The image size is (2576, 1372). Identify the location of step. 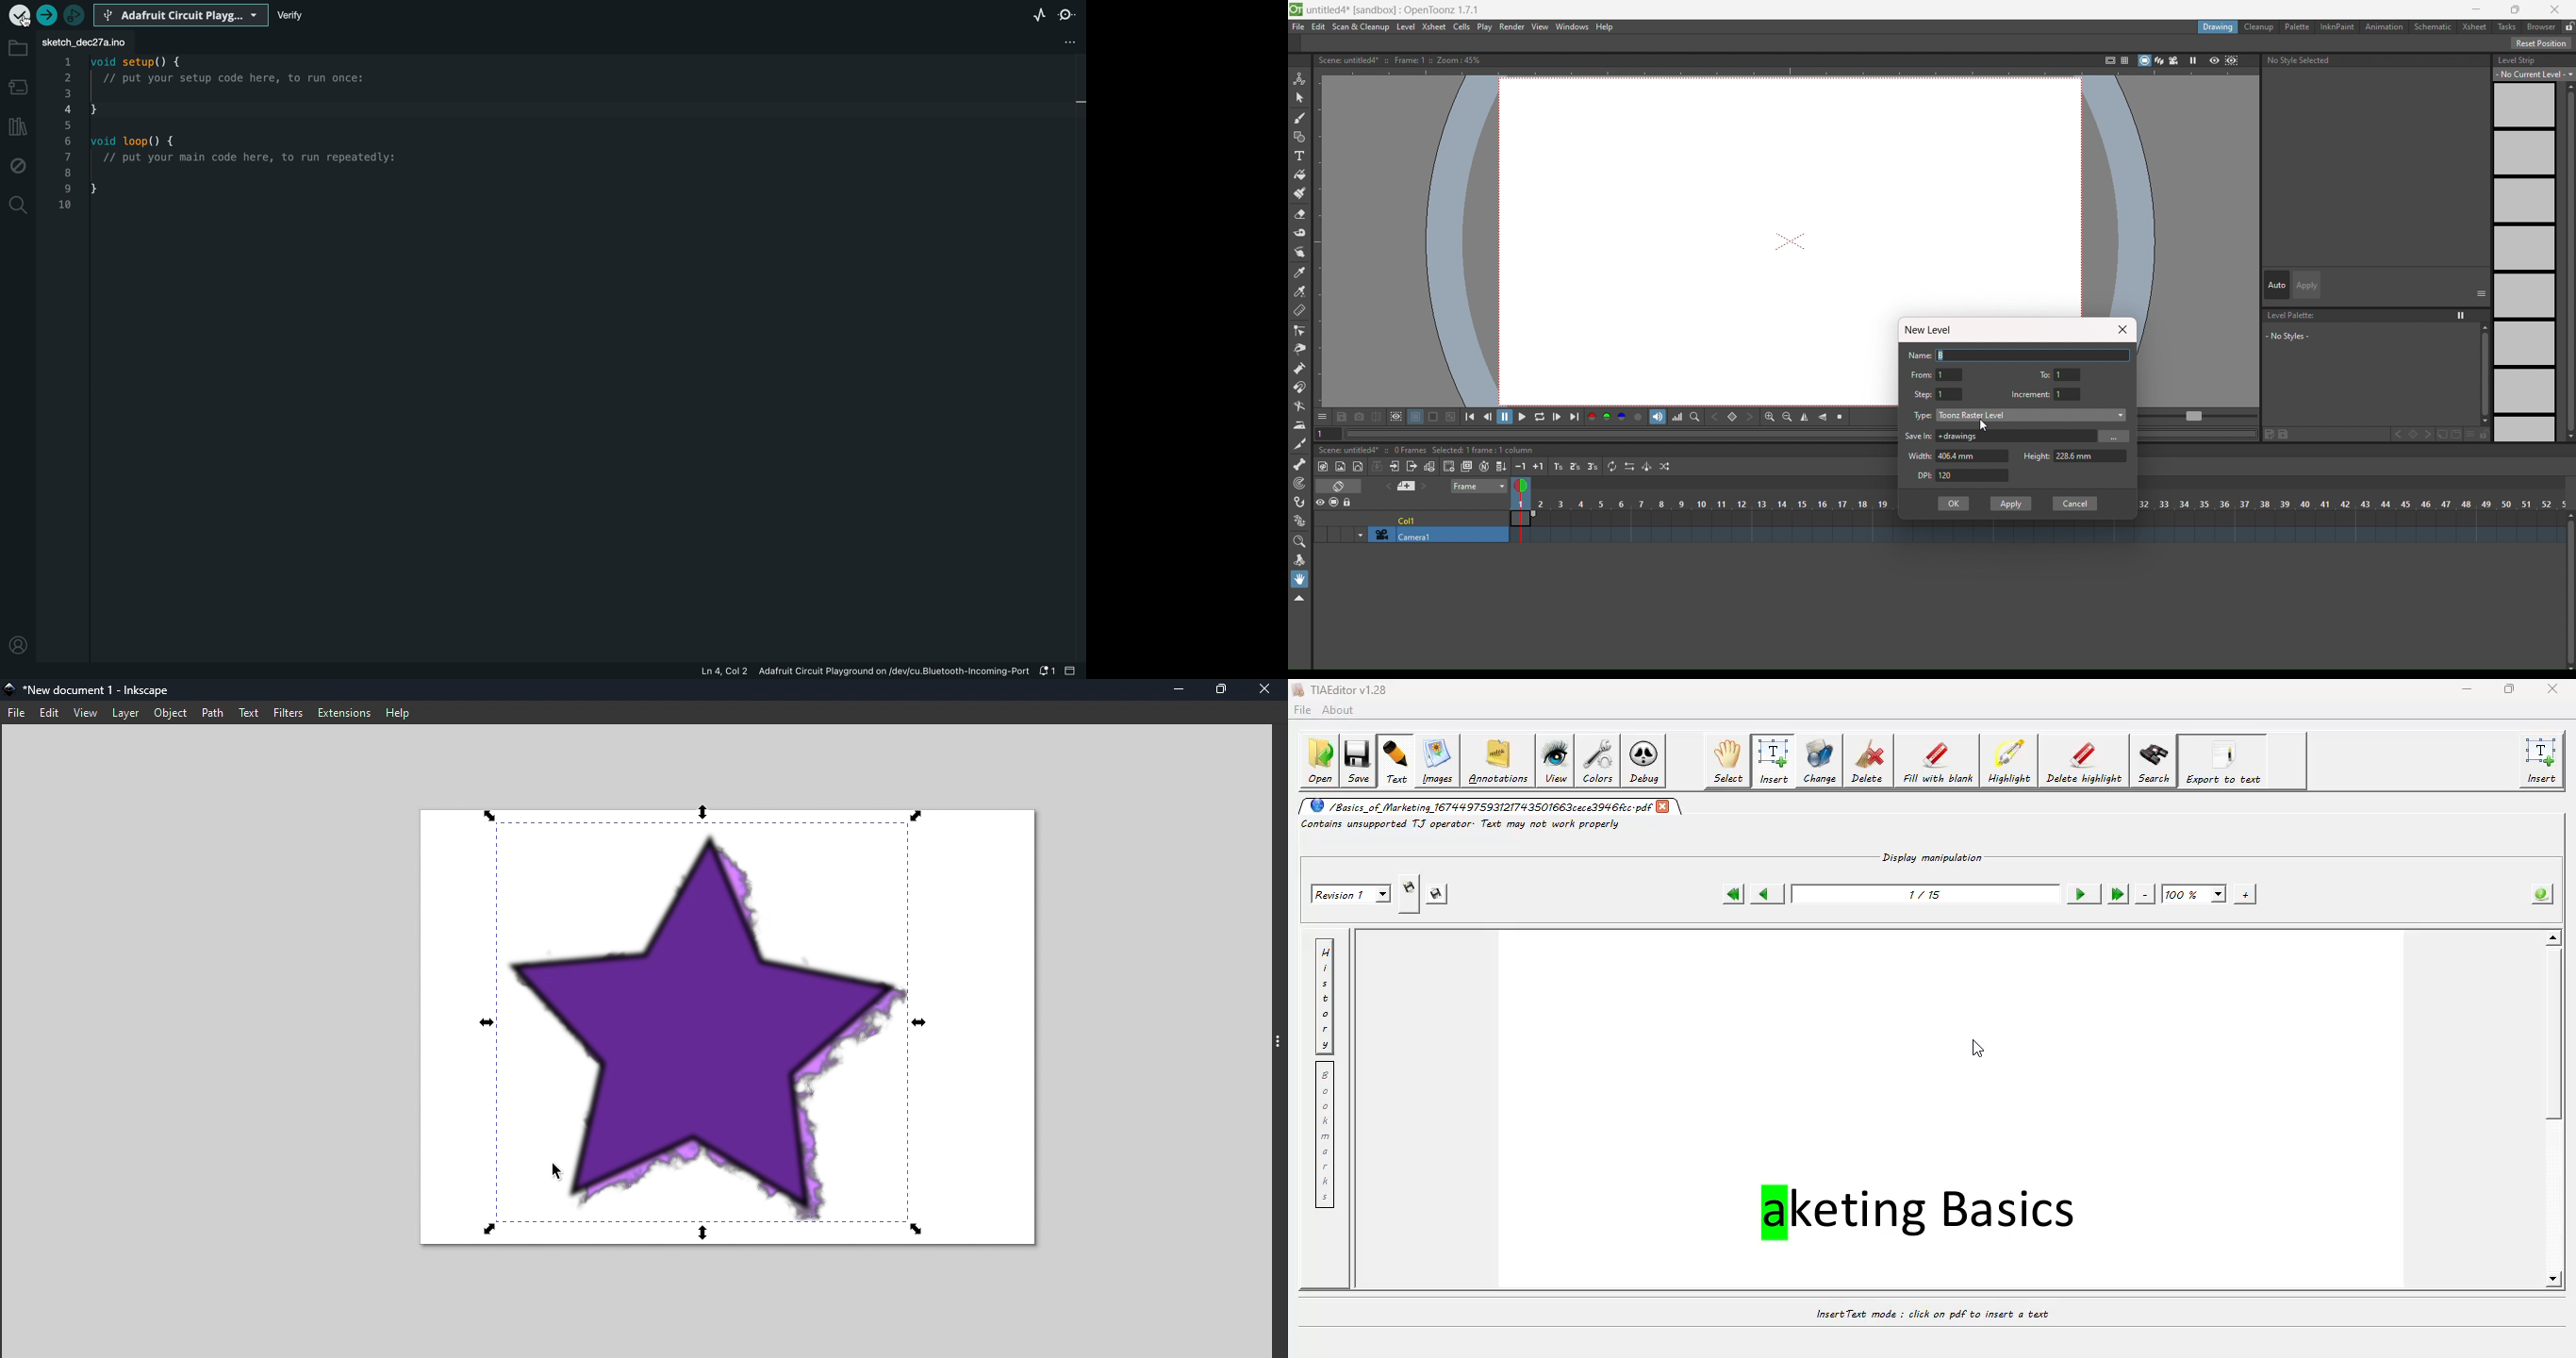
(1923, 395).